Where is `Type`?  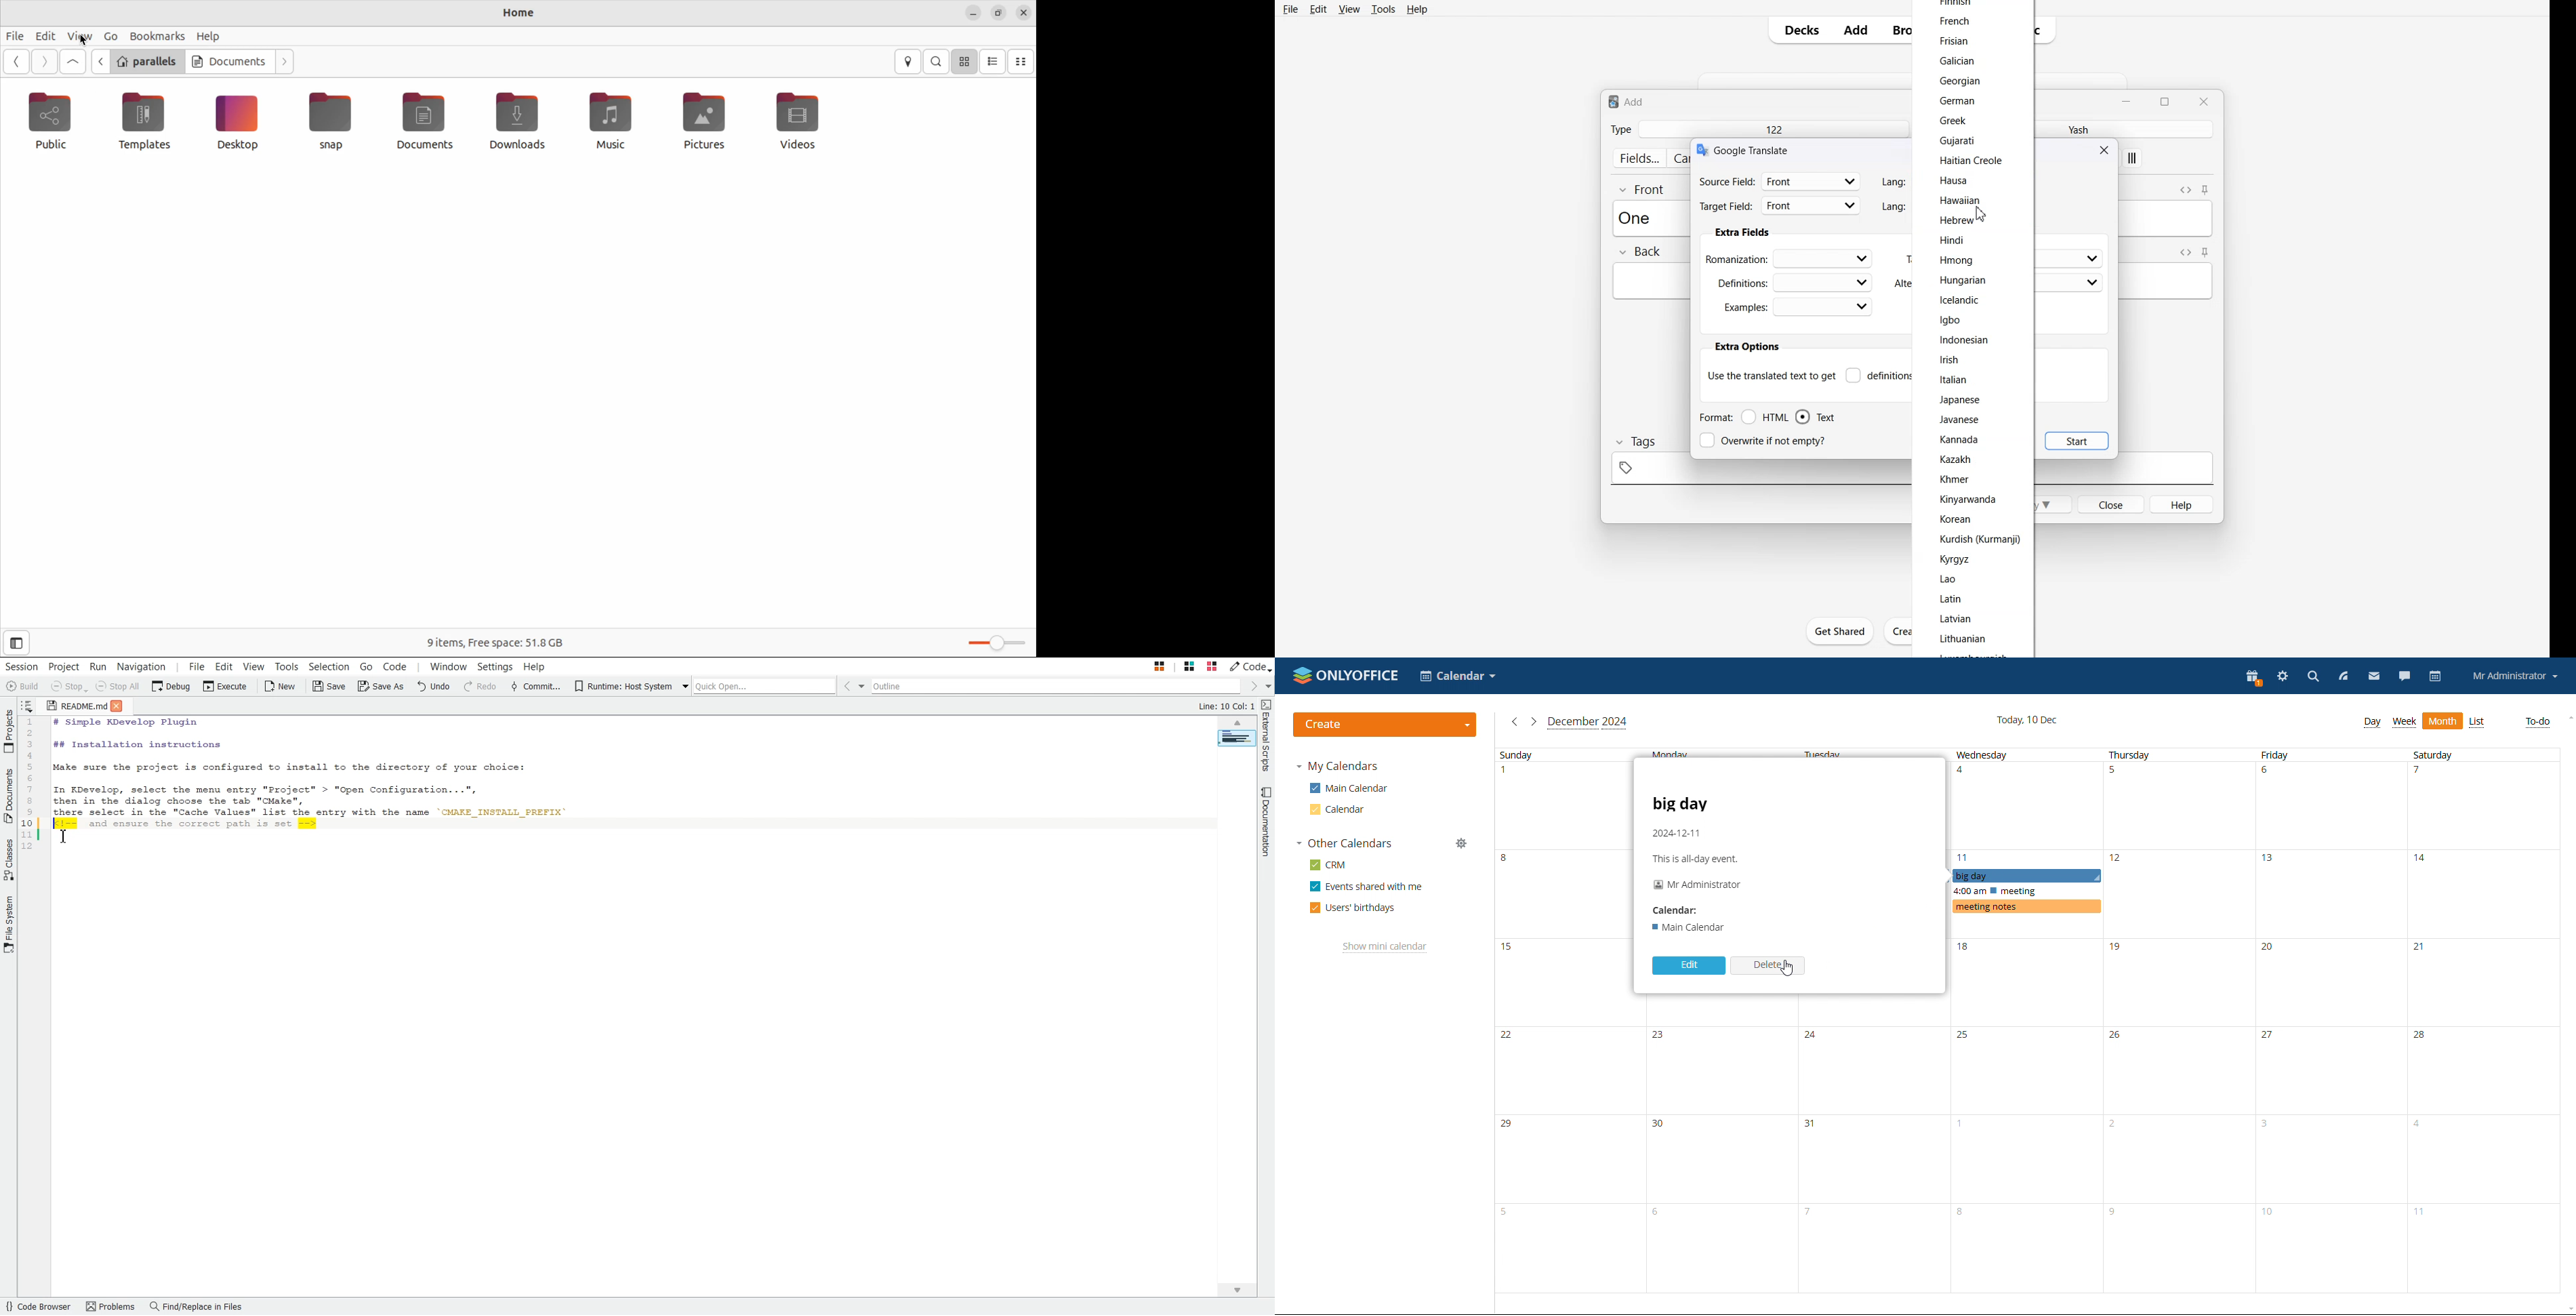 Type is located at coordinates (1621, 129).